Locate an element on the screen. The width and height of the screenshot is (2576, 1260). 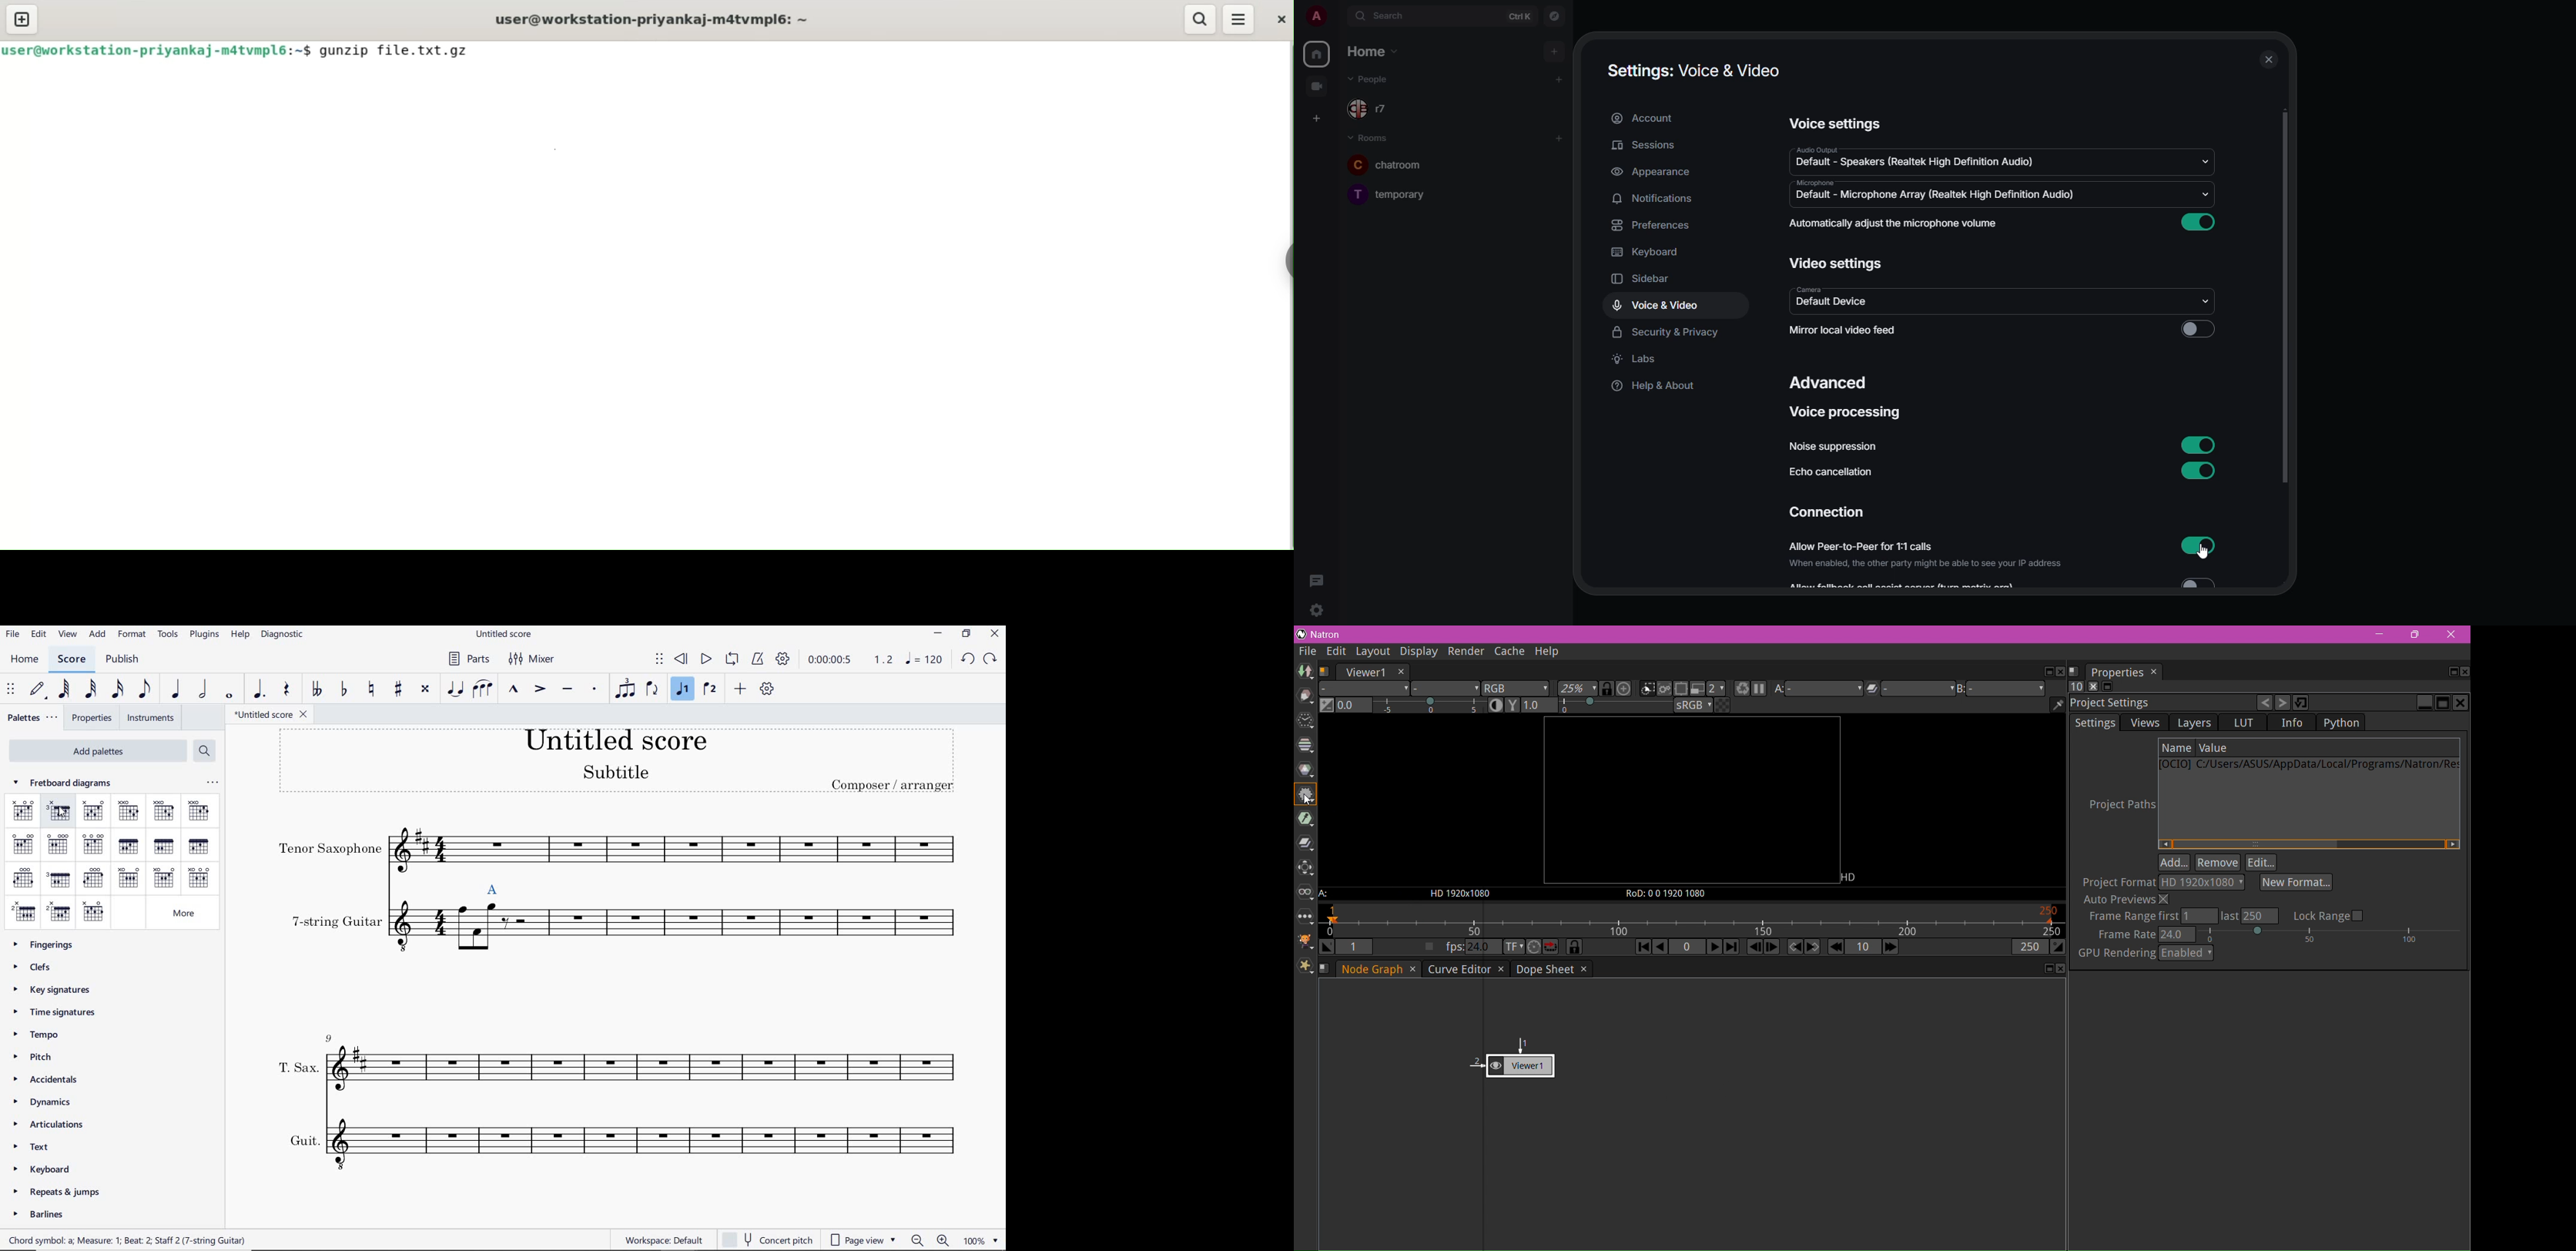
BM is located at coordinates (60, 912).